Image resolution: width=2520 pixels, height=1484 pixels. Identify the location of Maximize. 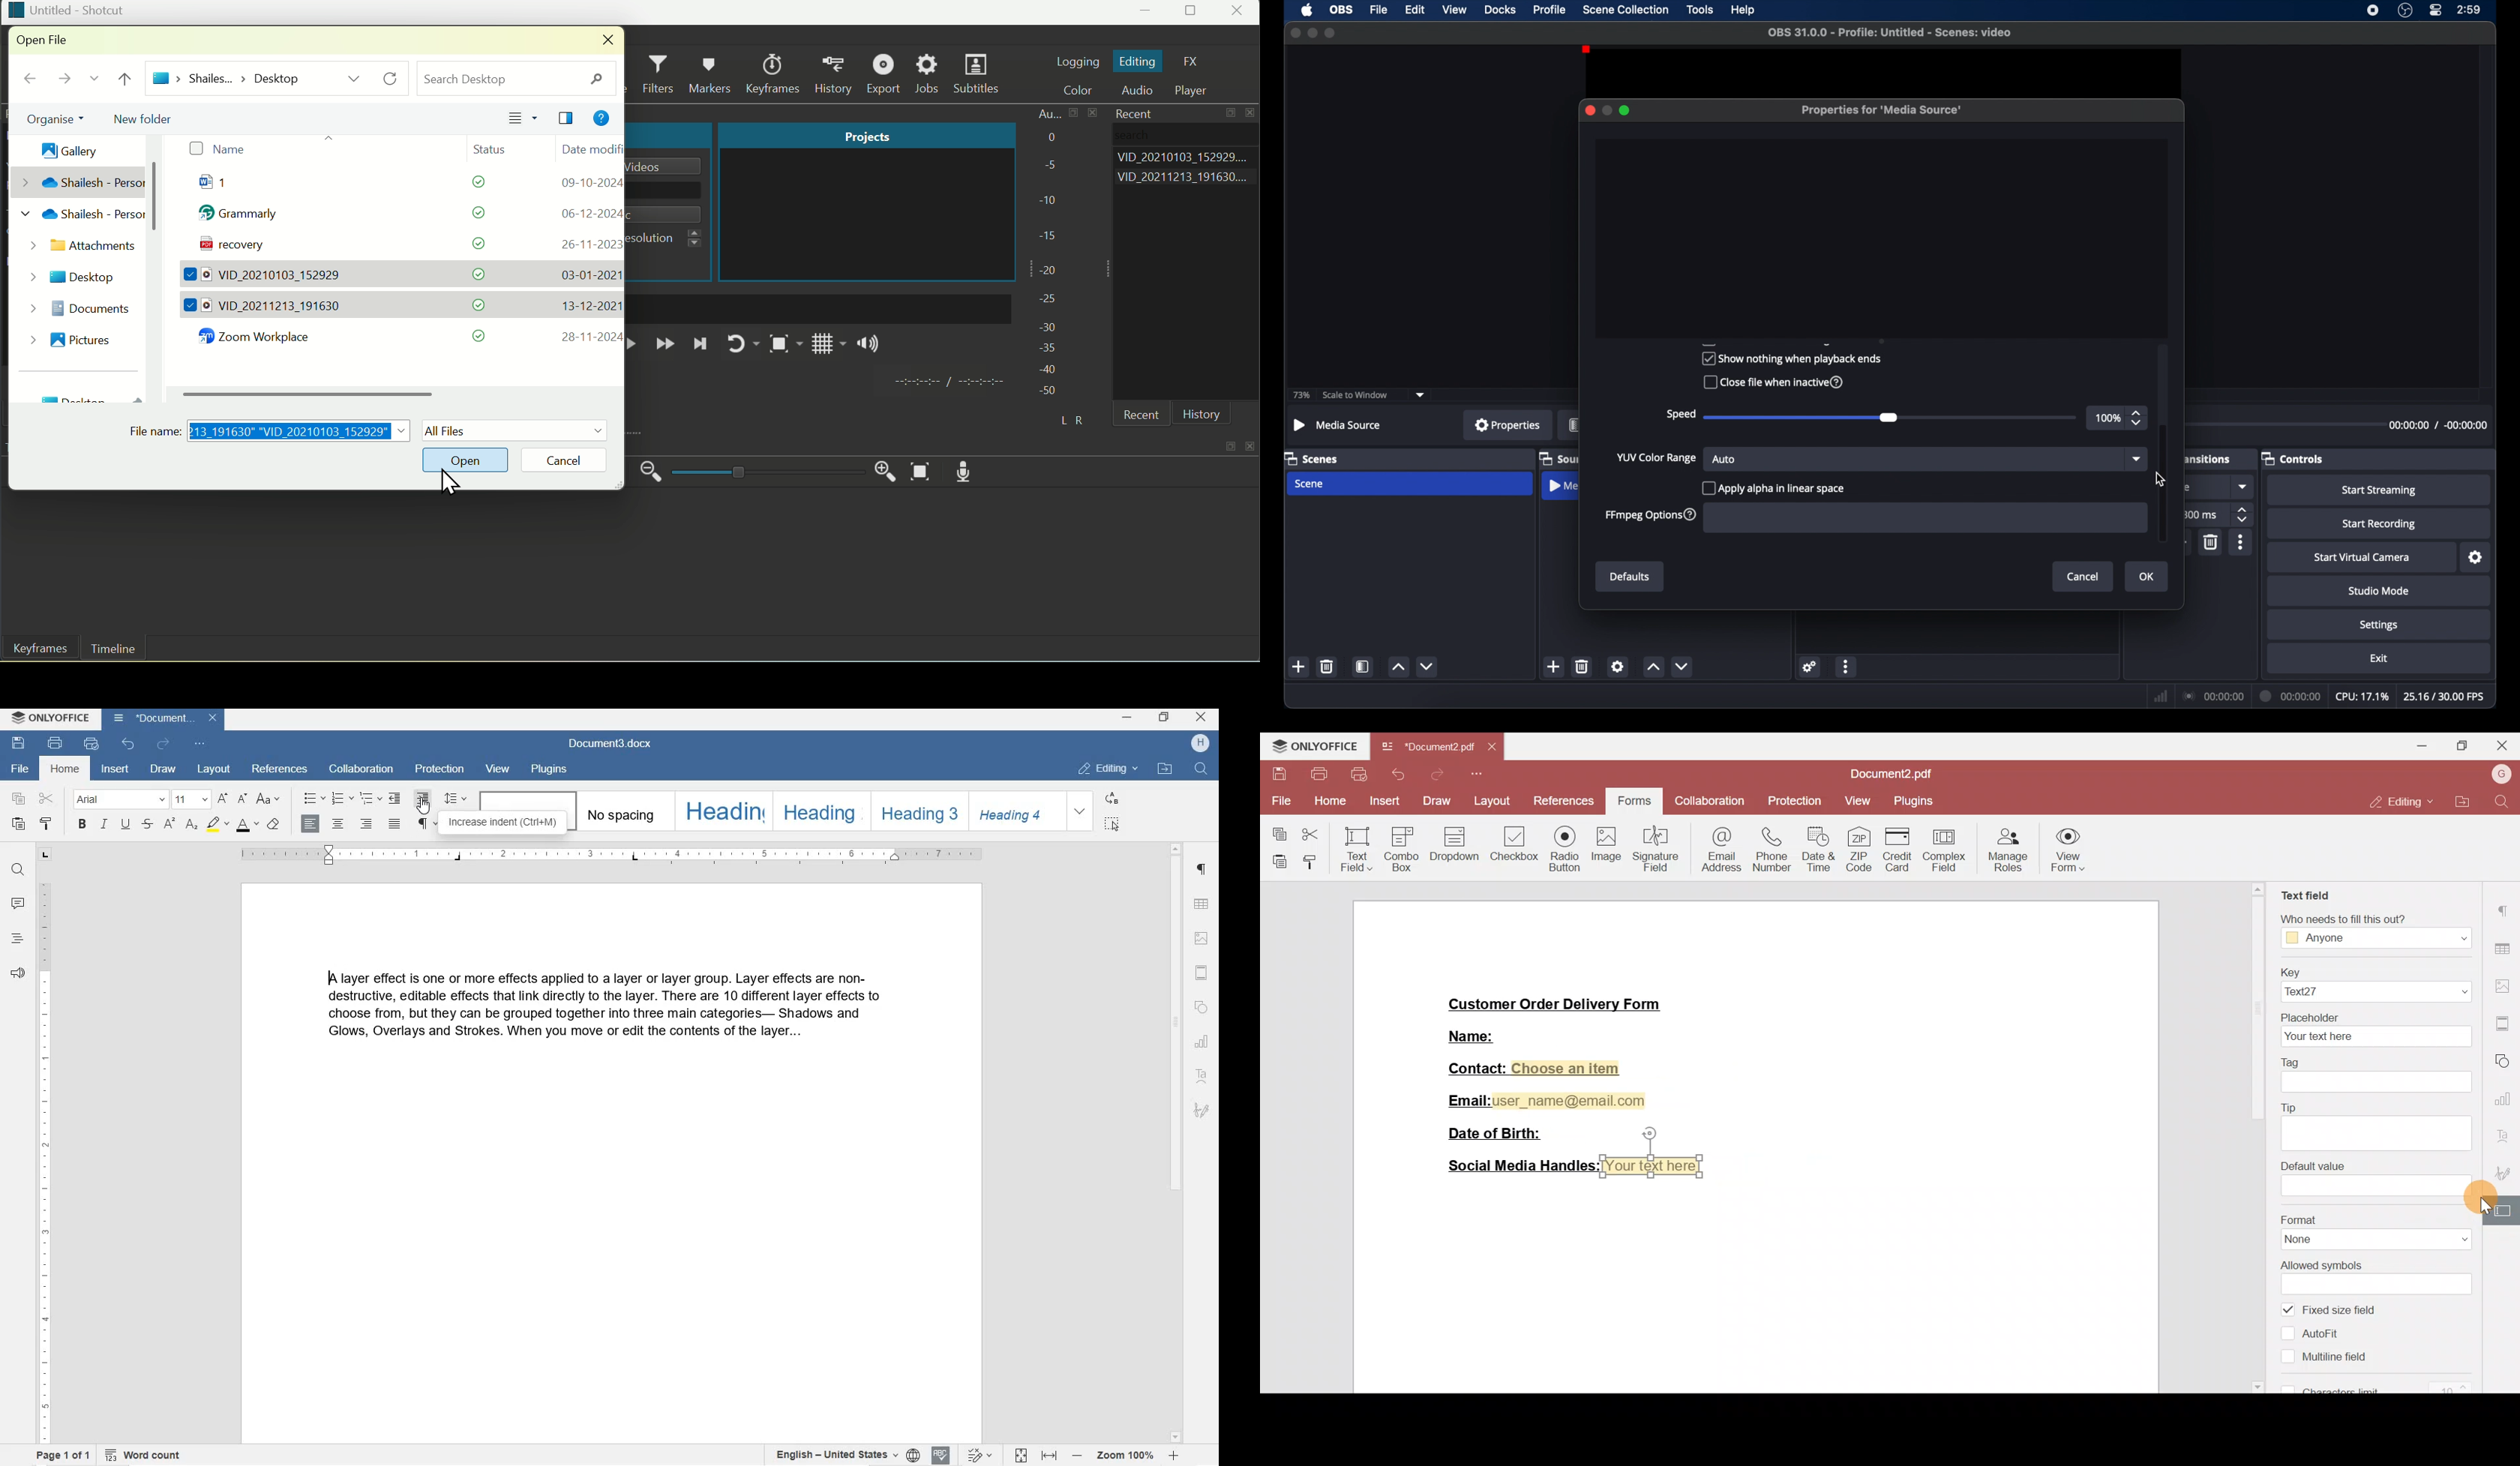
(2467, 745).